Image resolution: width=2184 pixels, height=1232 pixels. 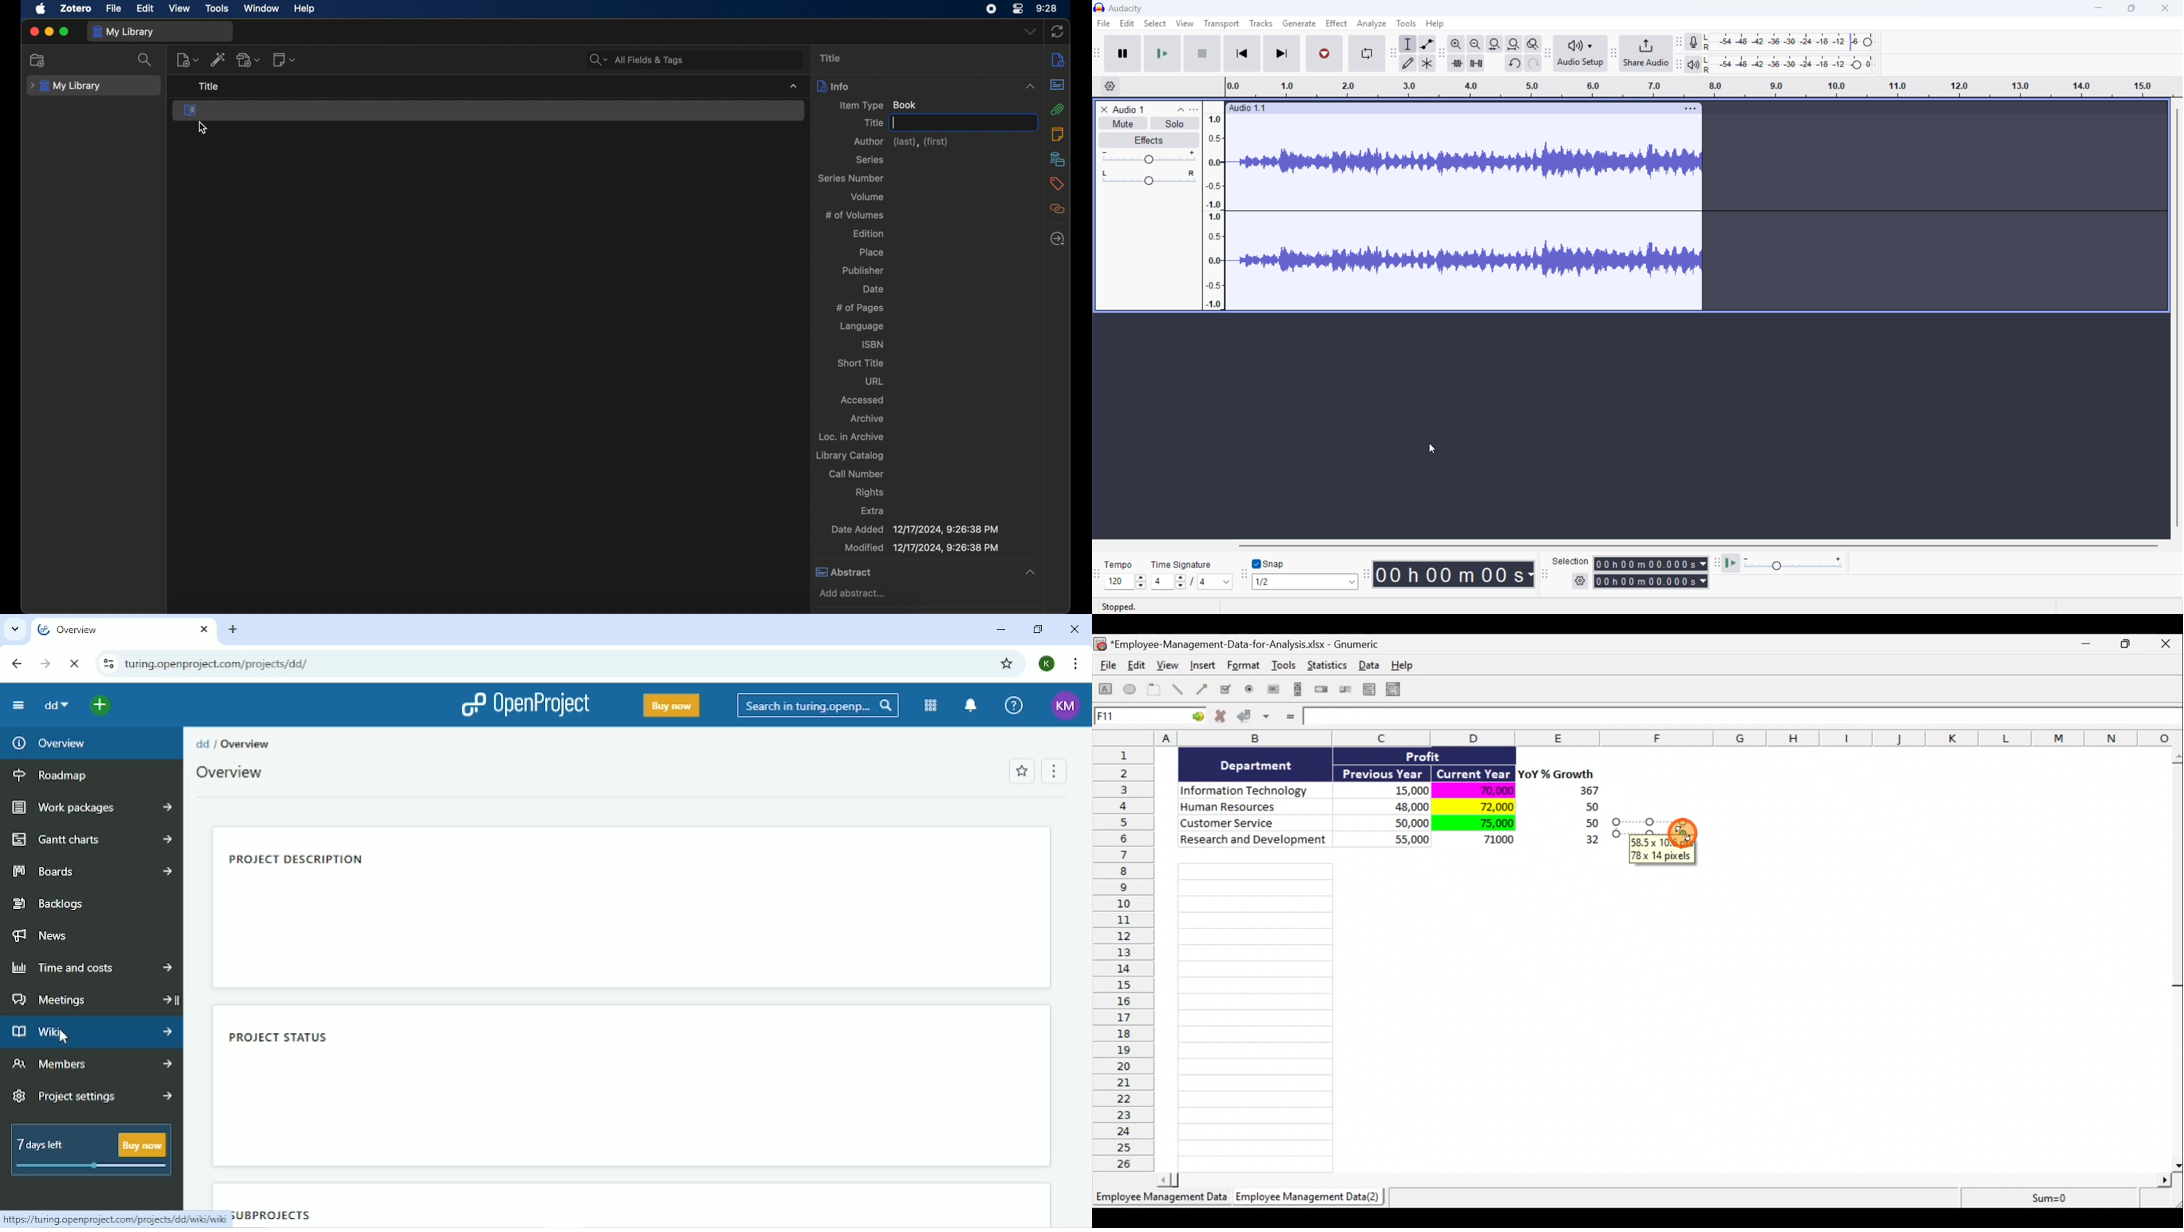 What do you see at coordinates (1371, 23) in the screenshot?
I see `Analyse ` at bounding box center [1371, 23].